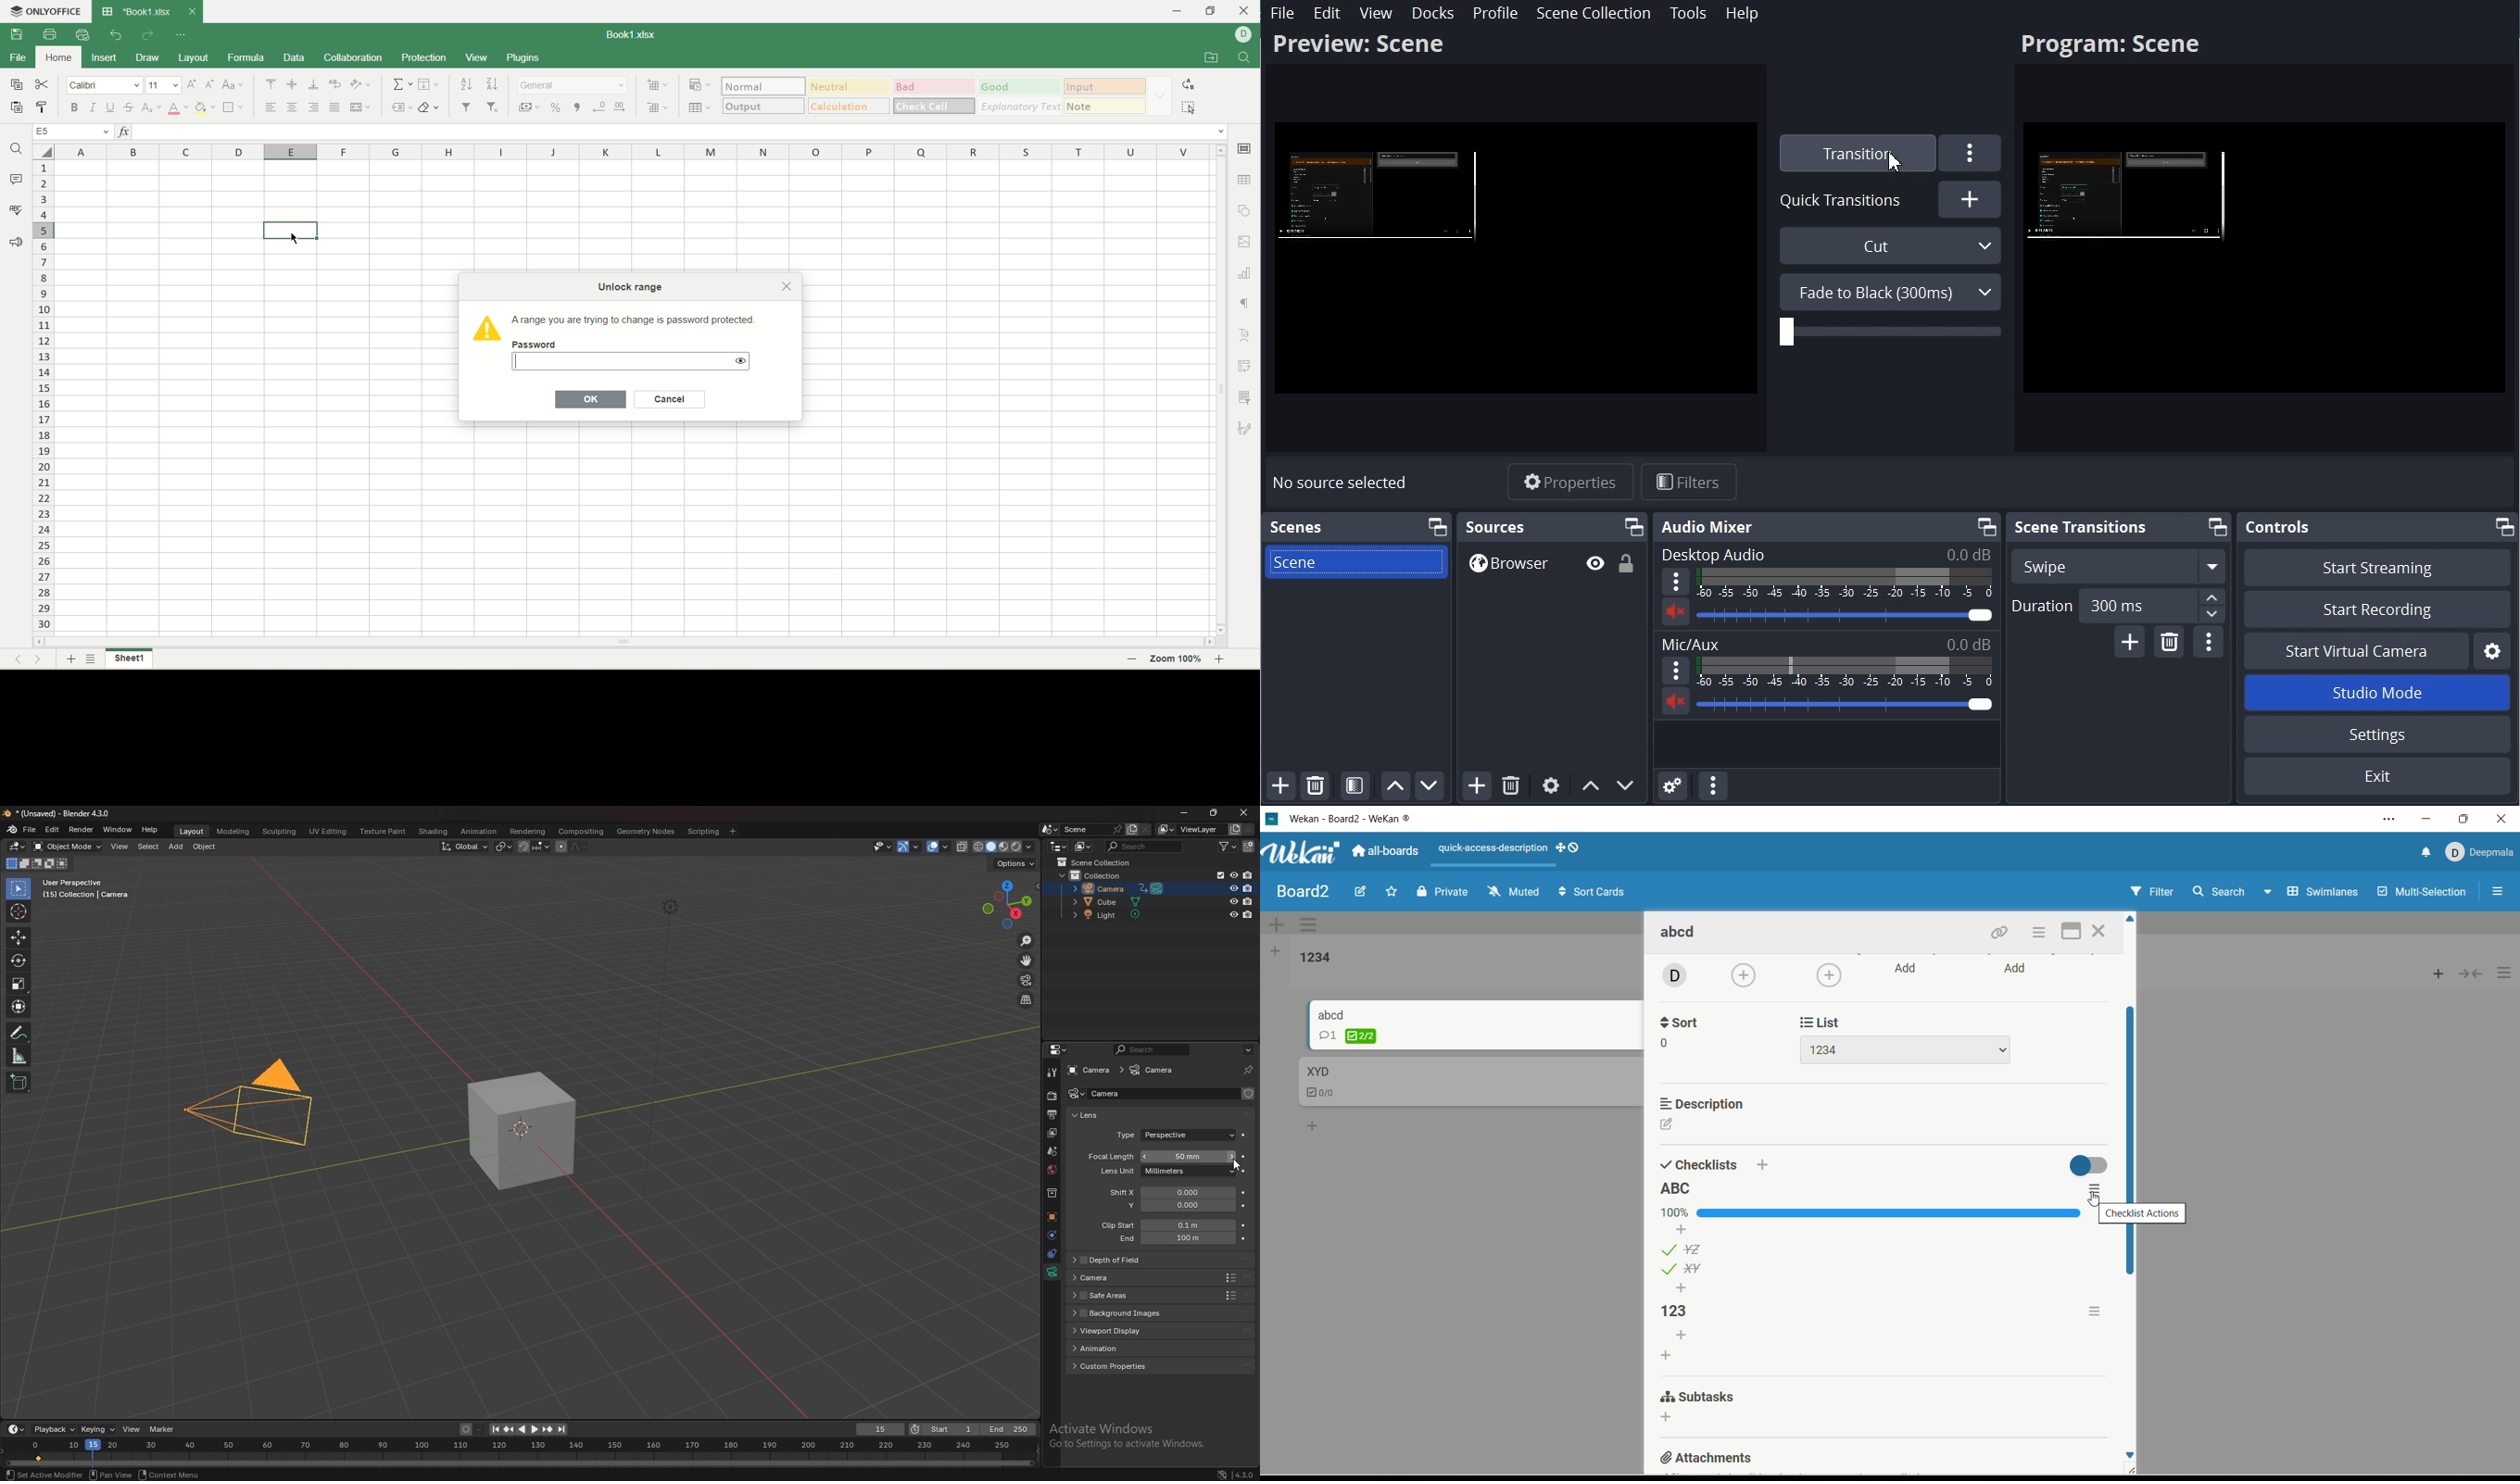 Image resolution: width=2520 pixels, height=1484 pixels. I want to click on fill, so click(429, 83).